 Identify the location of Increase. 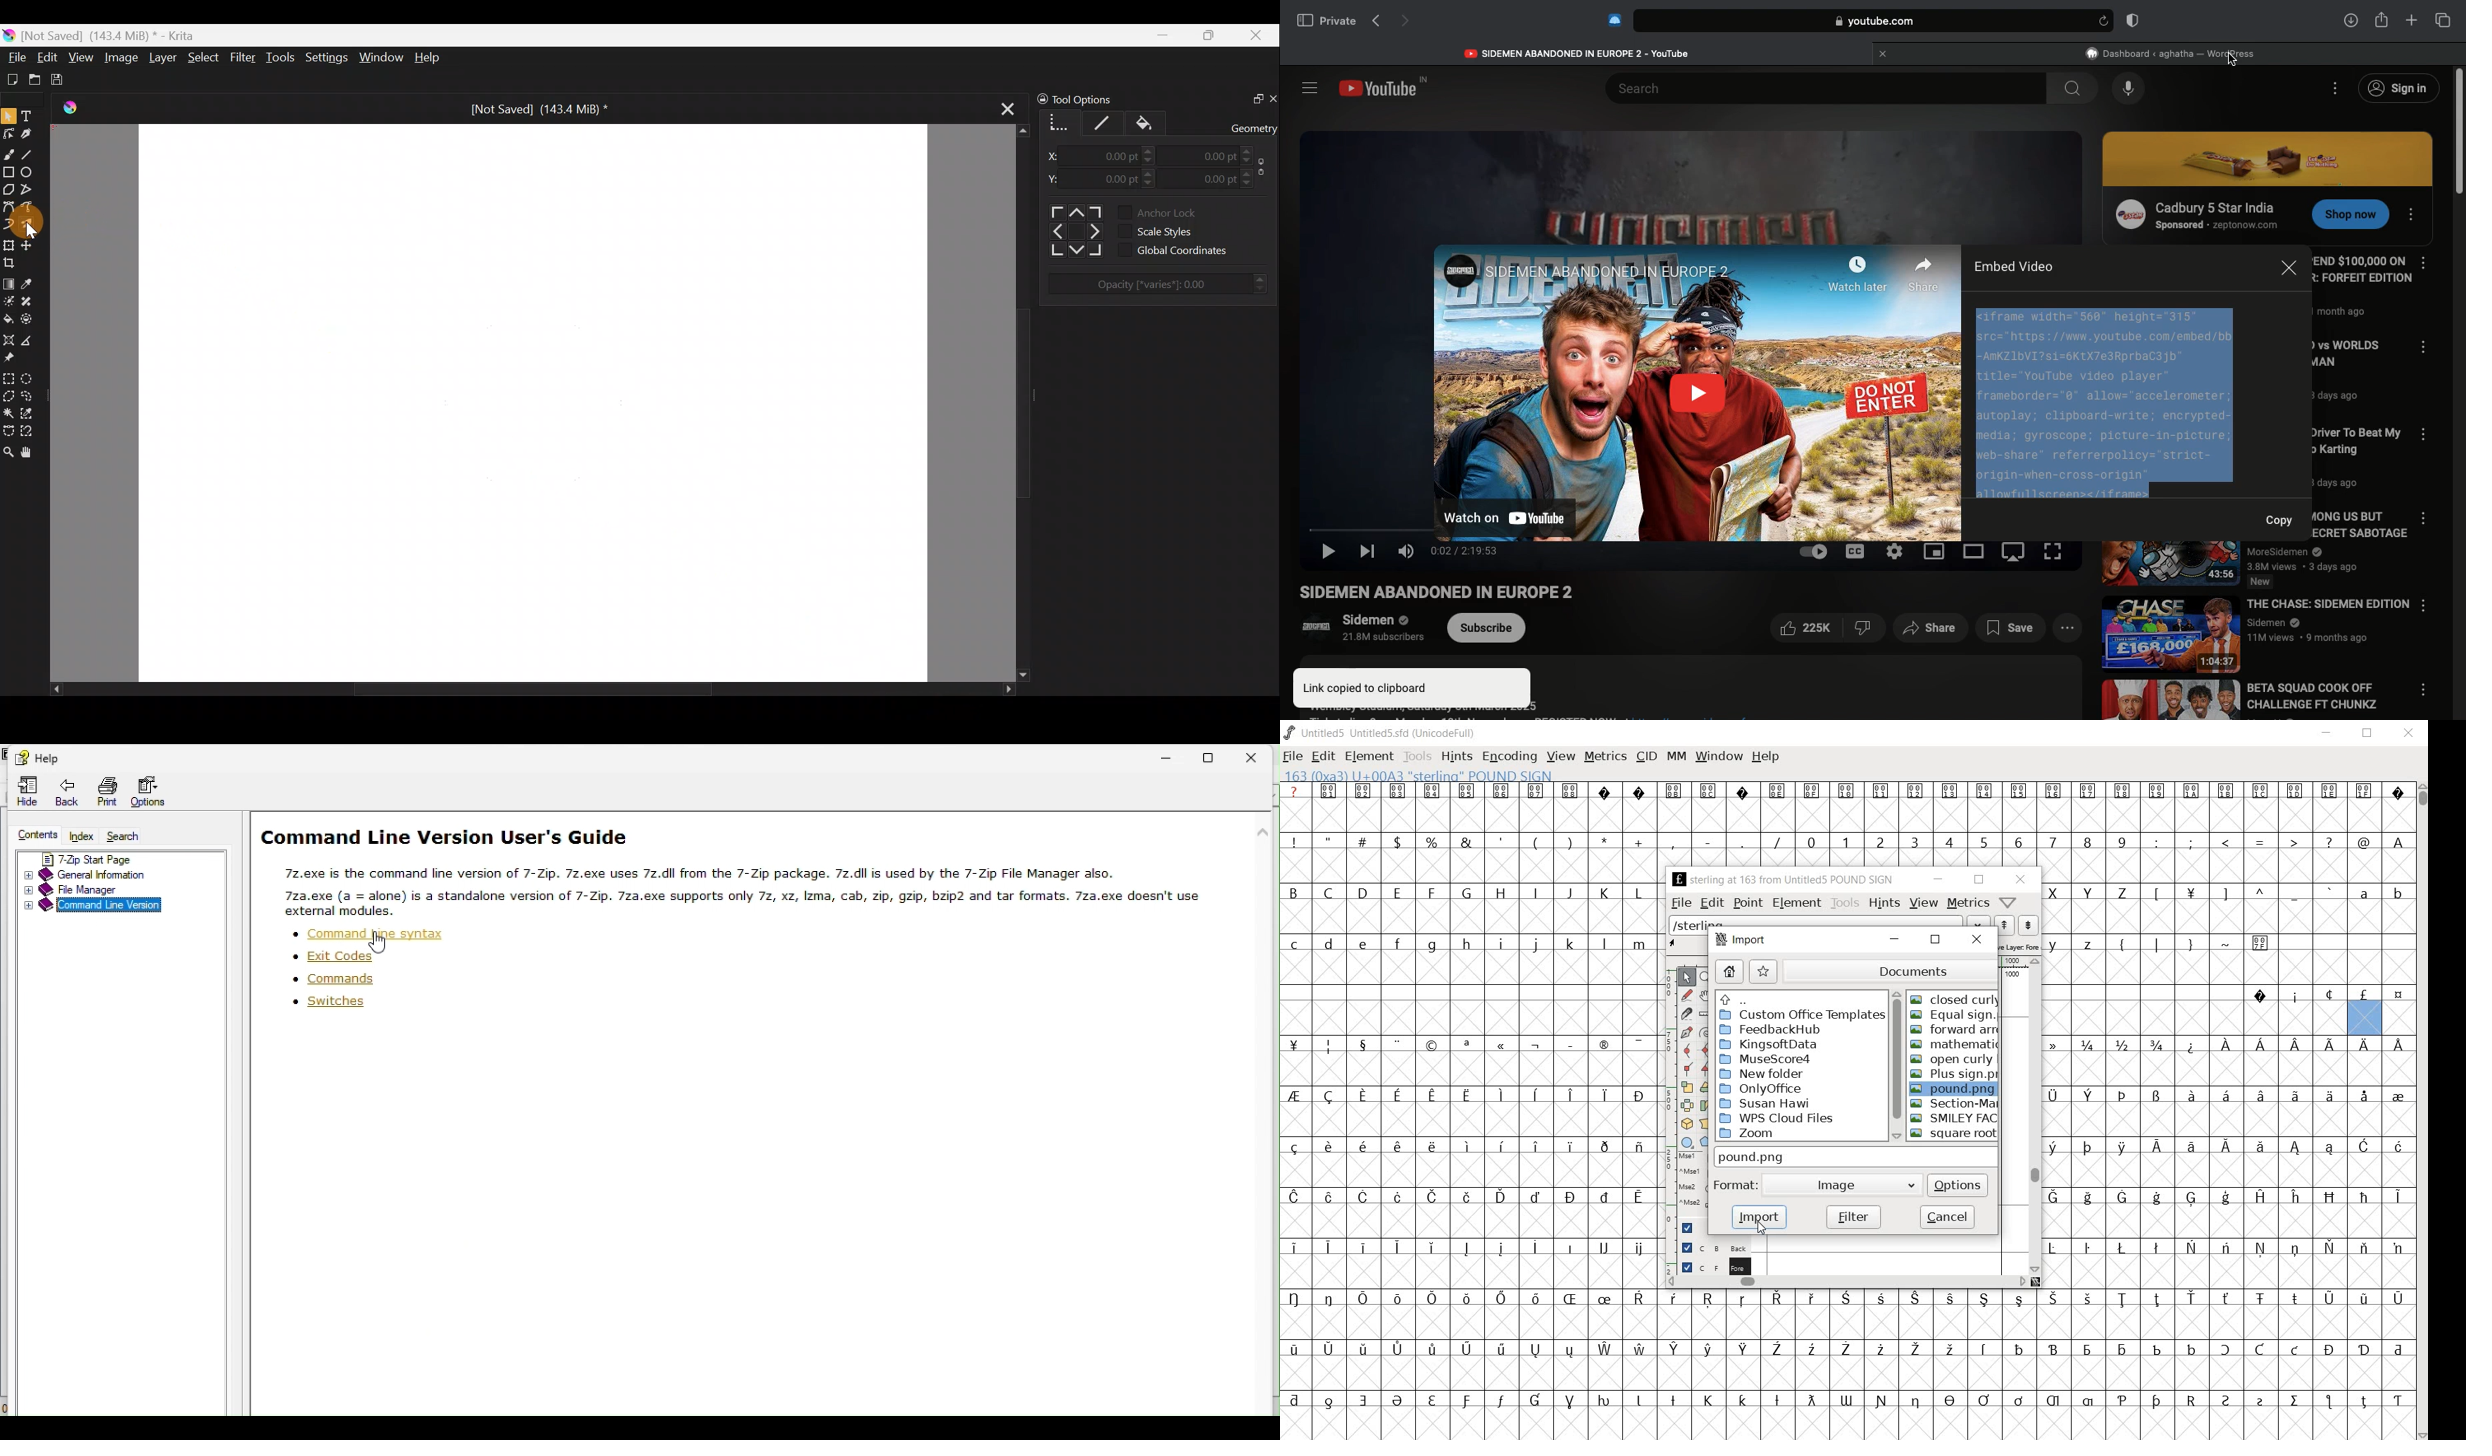
(1249, 149).